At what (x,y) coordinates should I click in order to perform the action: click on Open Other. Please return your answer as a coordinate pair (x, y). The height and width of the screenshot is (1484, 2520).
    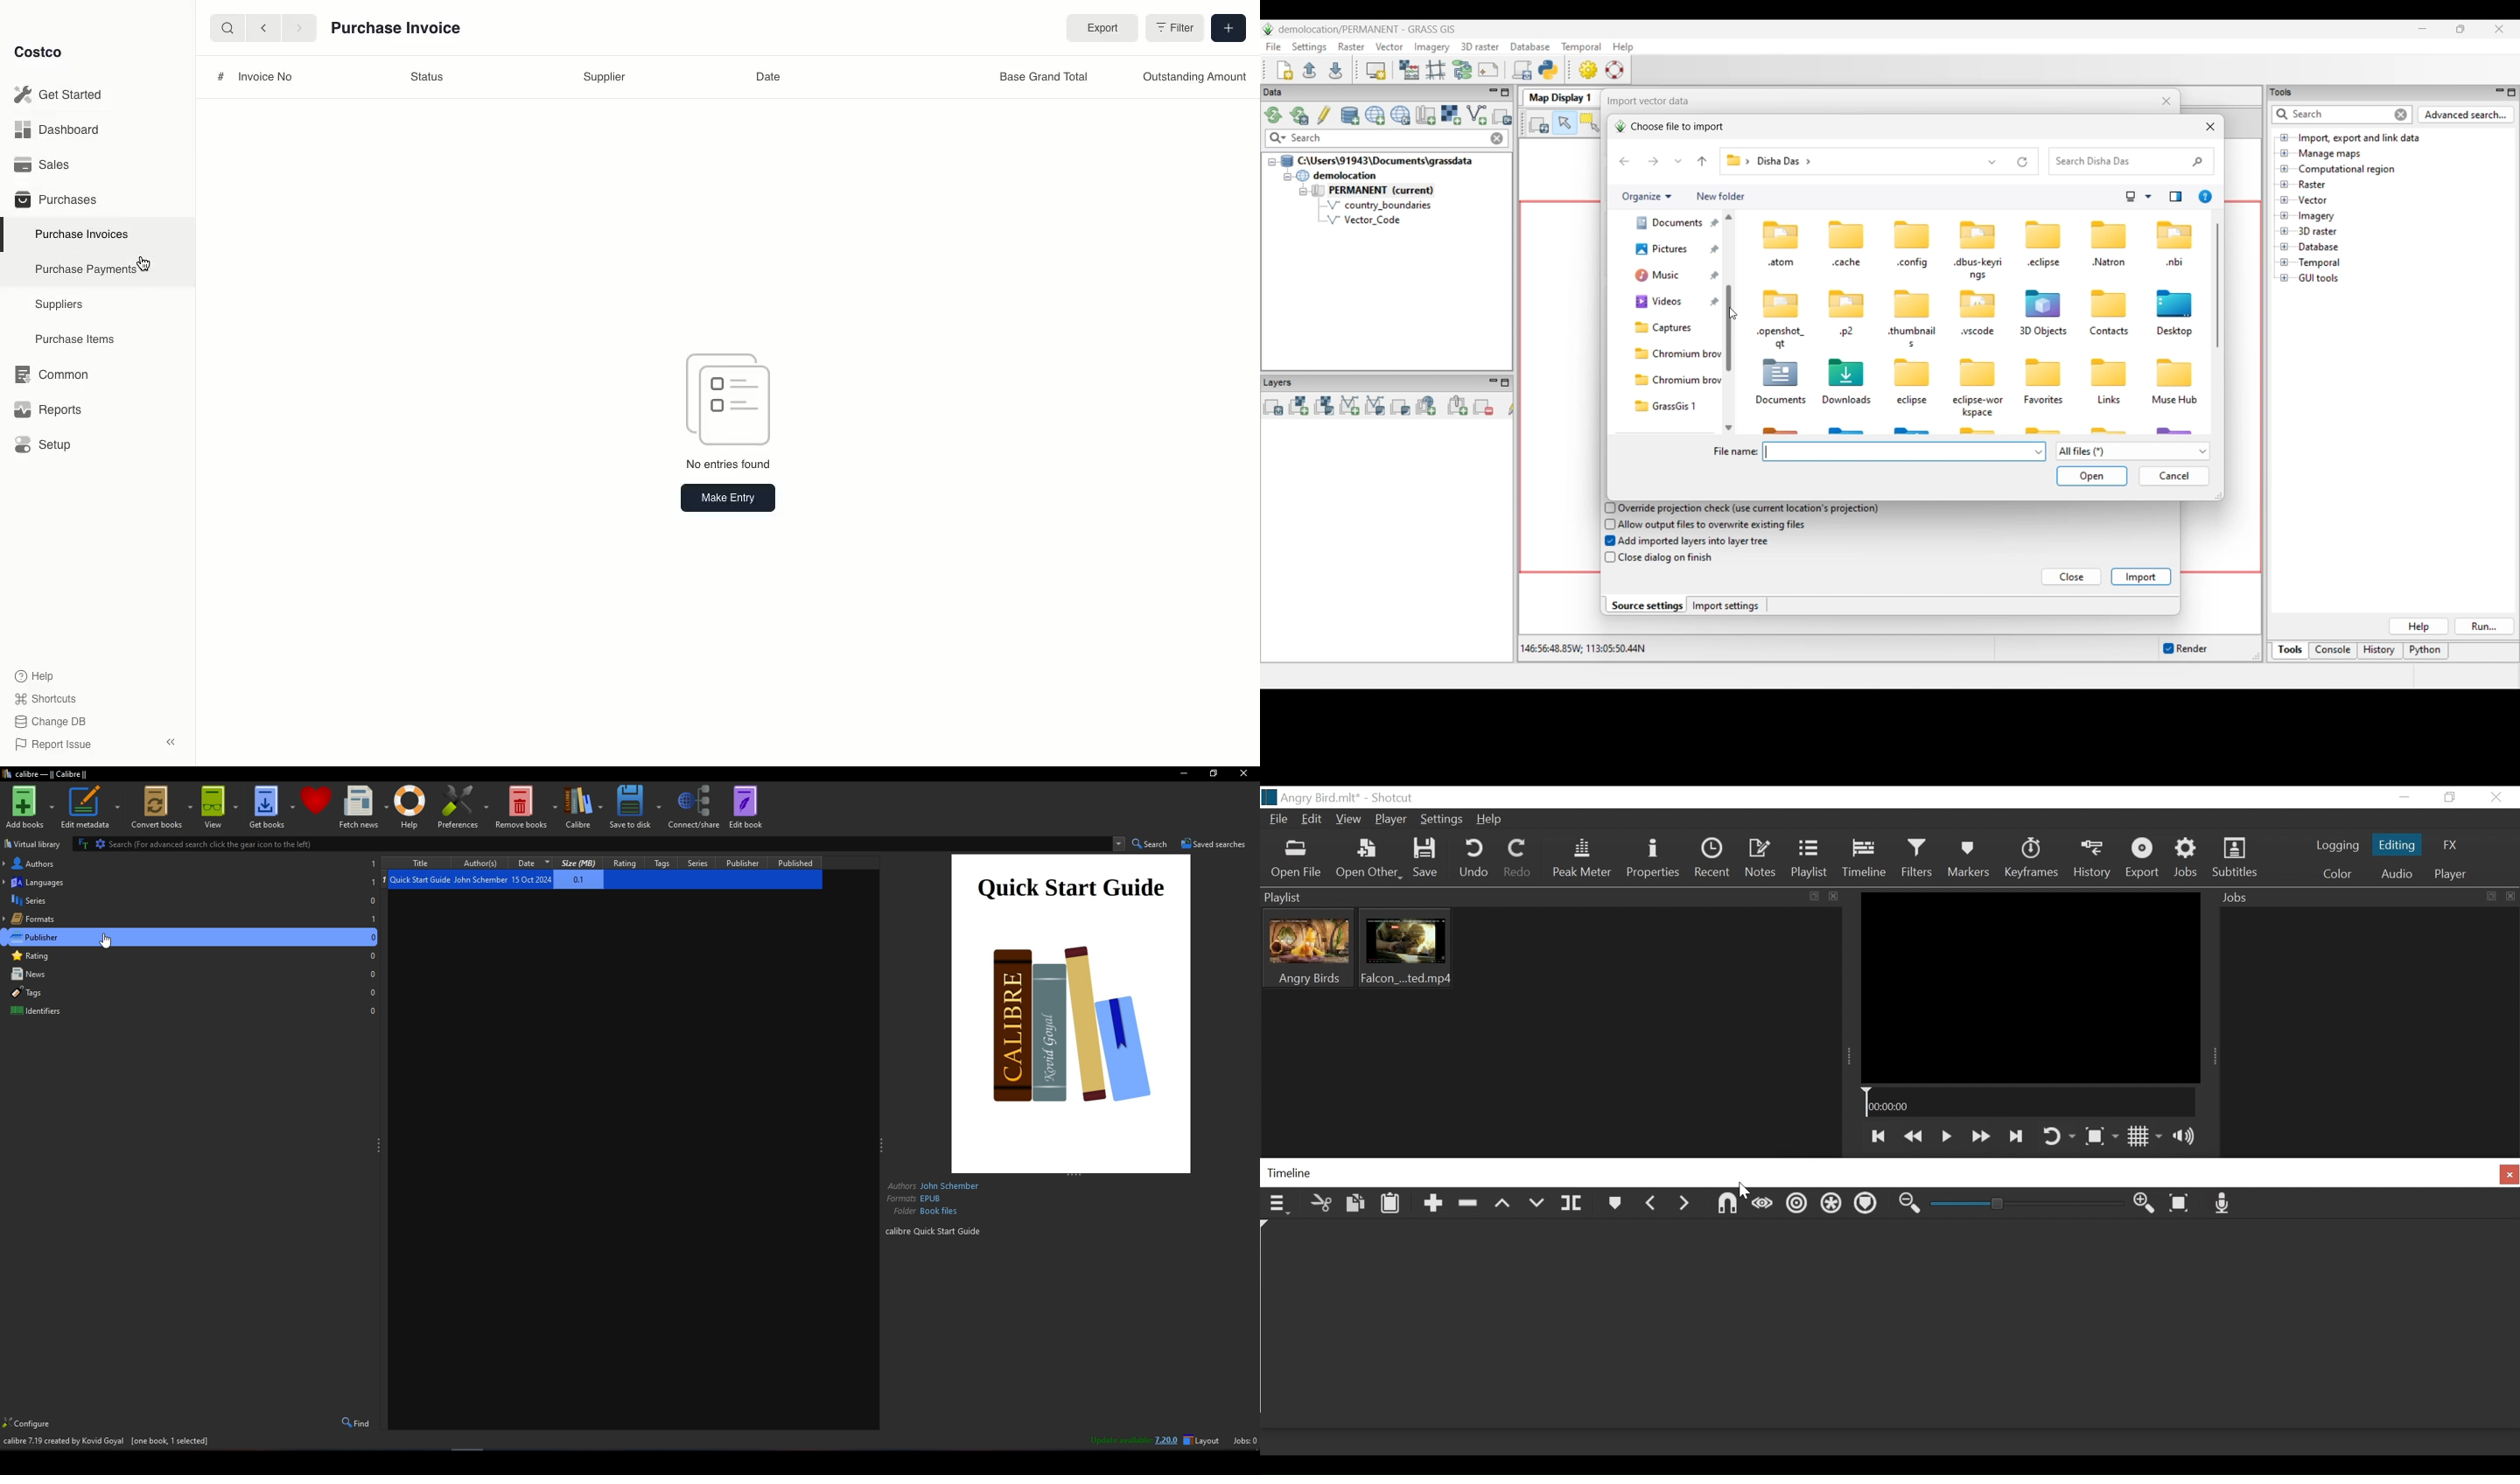
    Looking at the image, I should click on (1370, 861).